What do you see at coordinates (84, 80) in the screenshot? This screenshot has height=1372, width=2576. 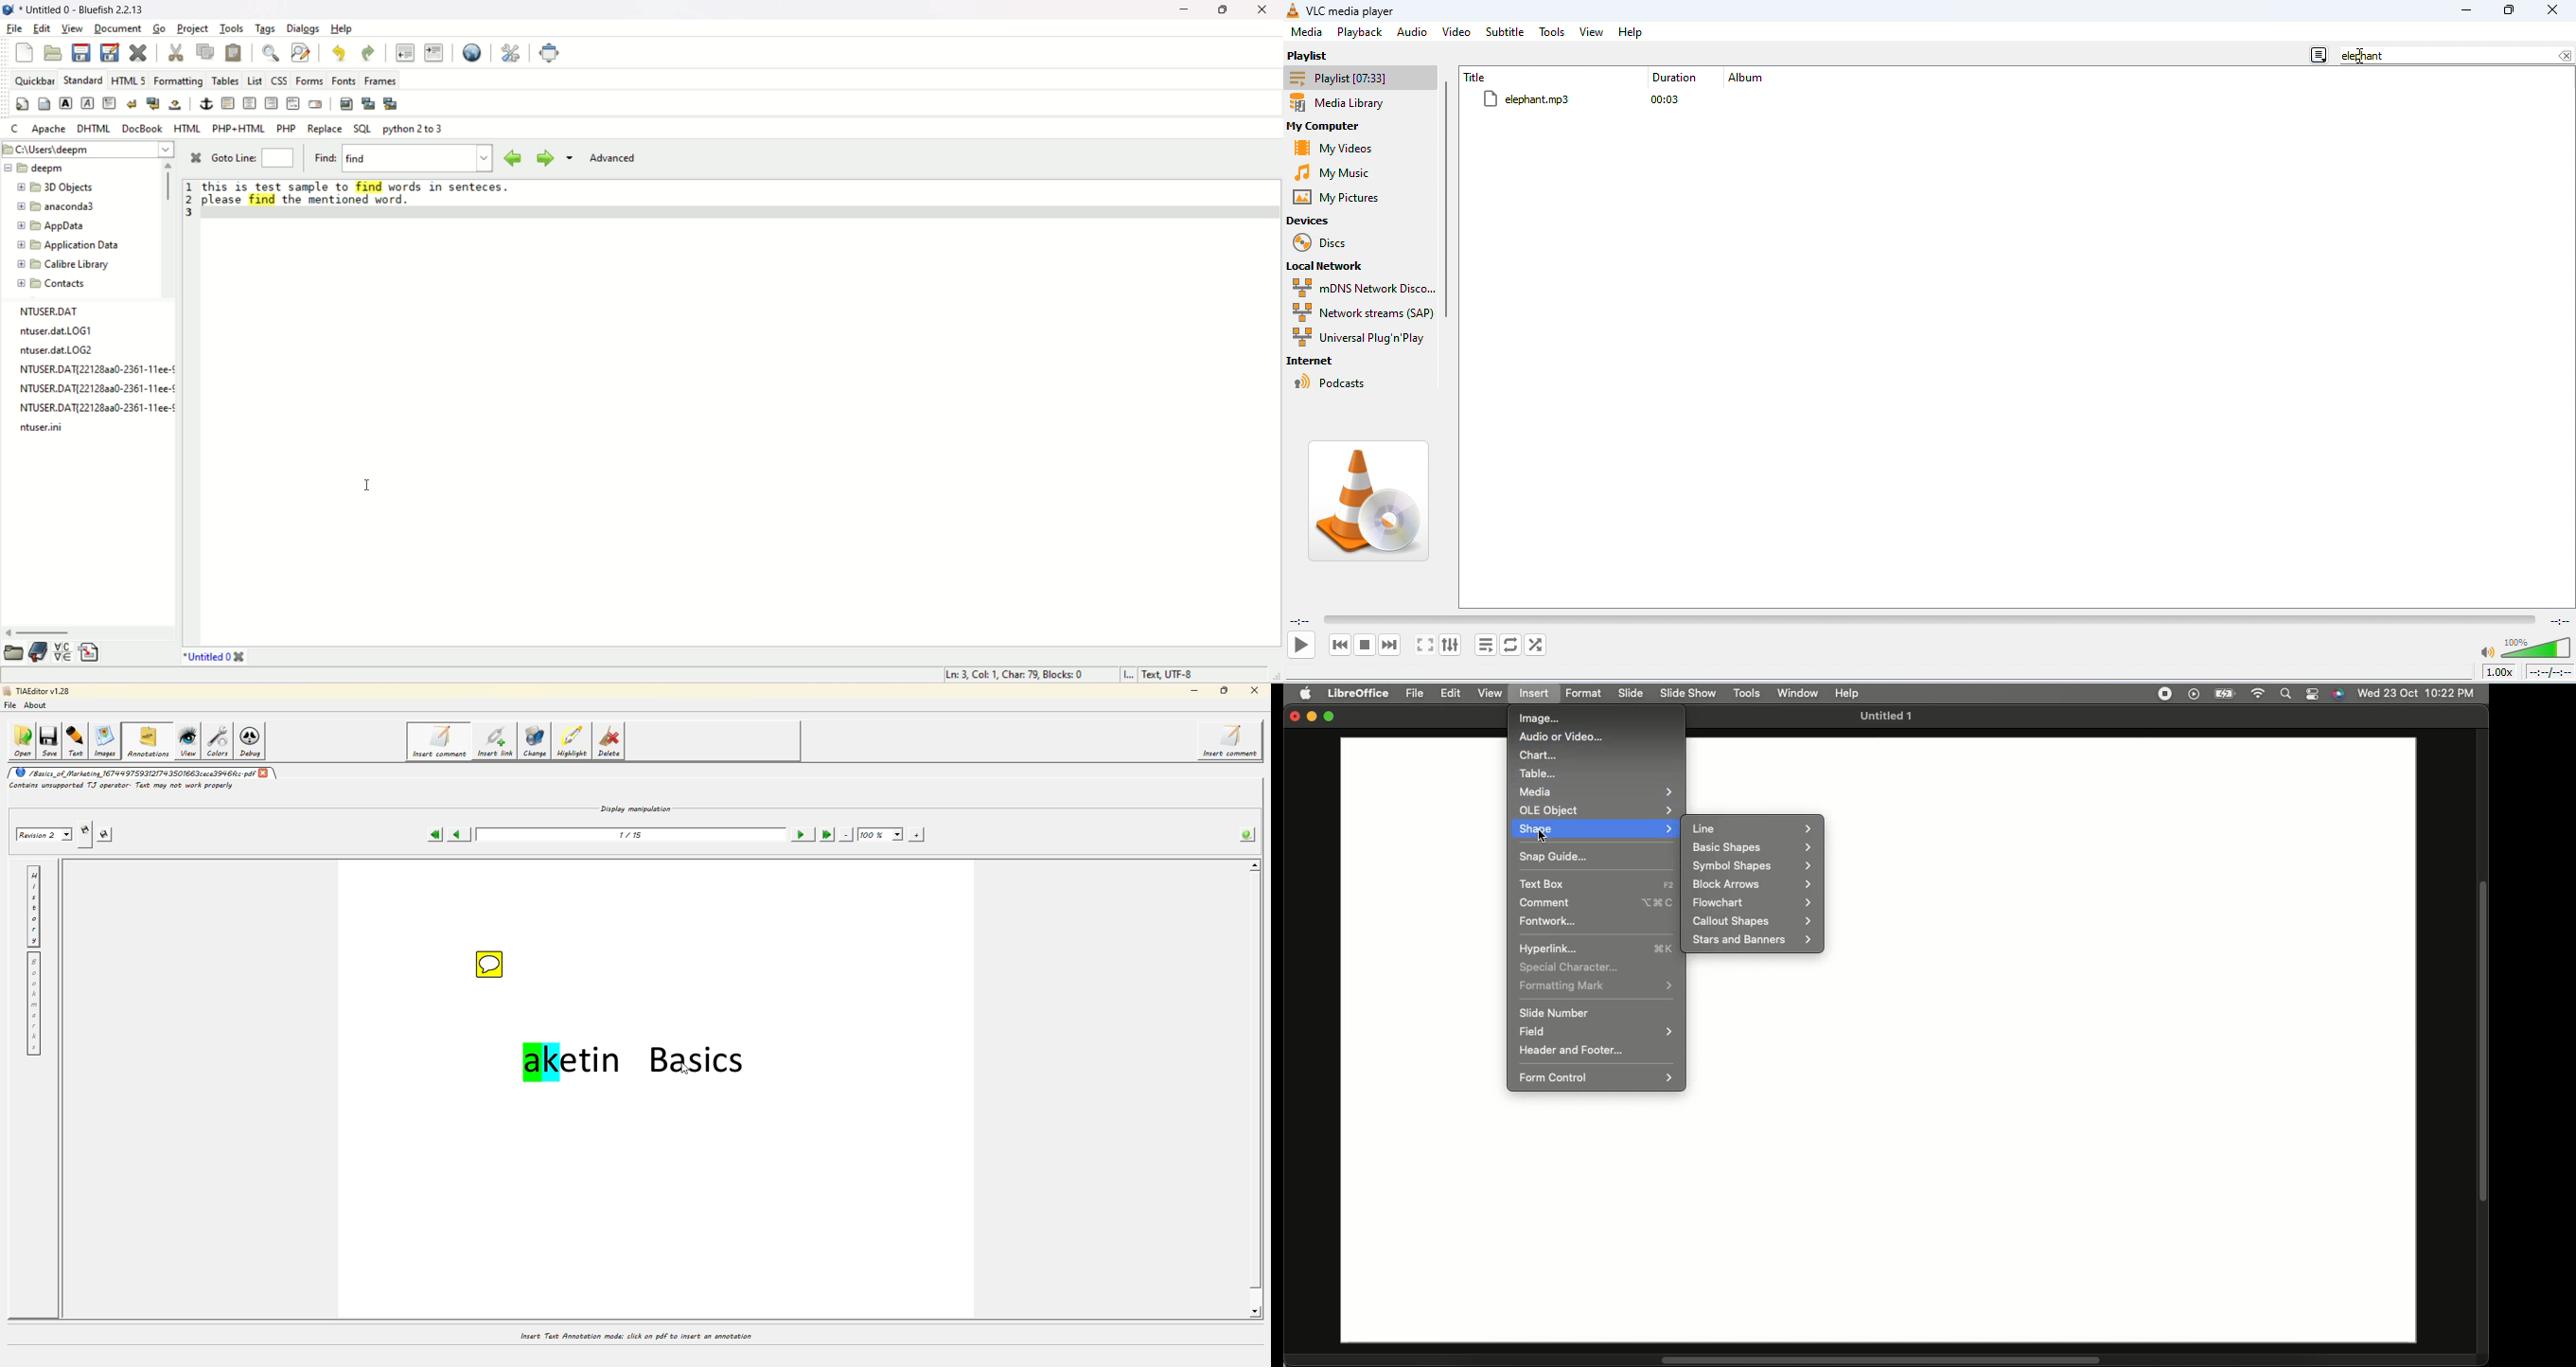 I see `STANDARD` at bounding box center [84, 80].